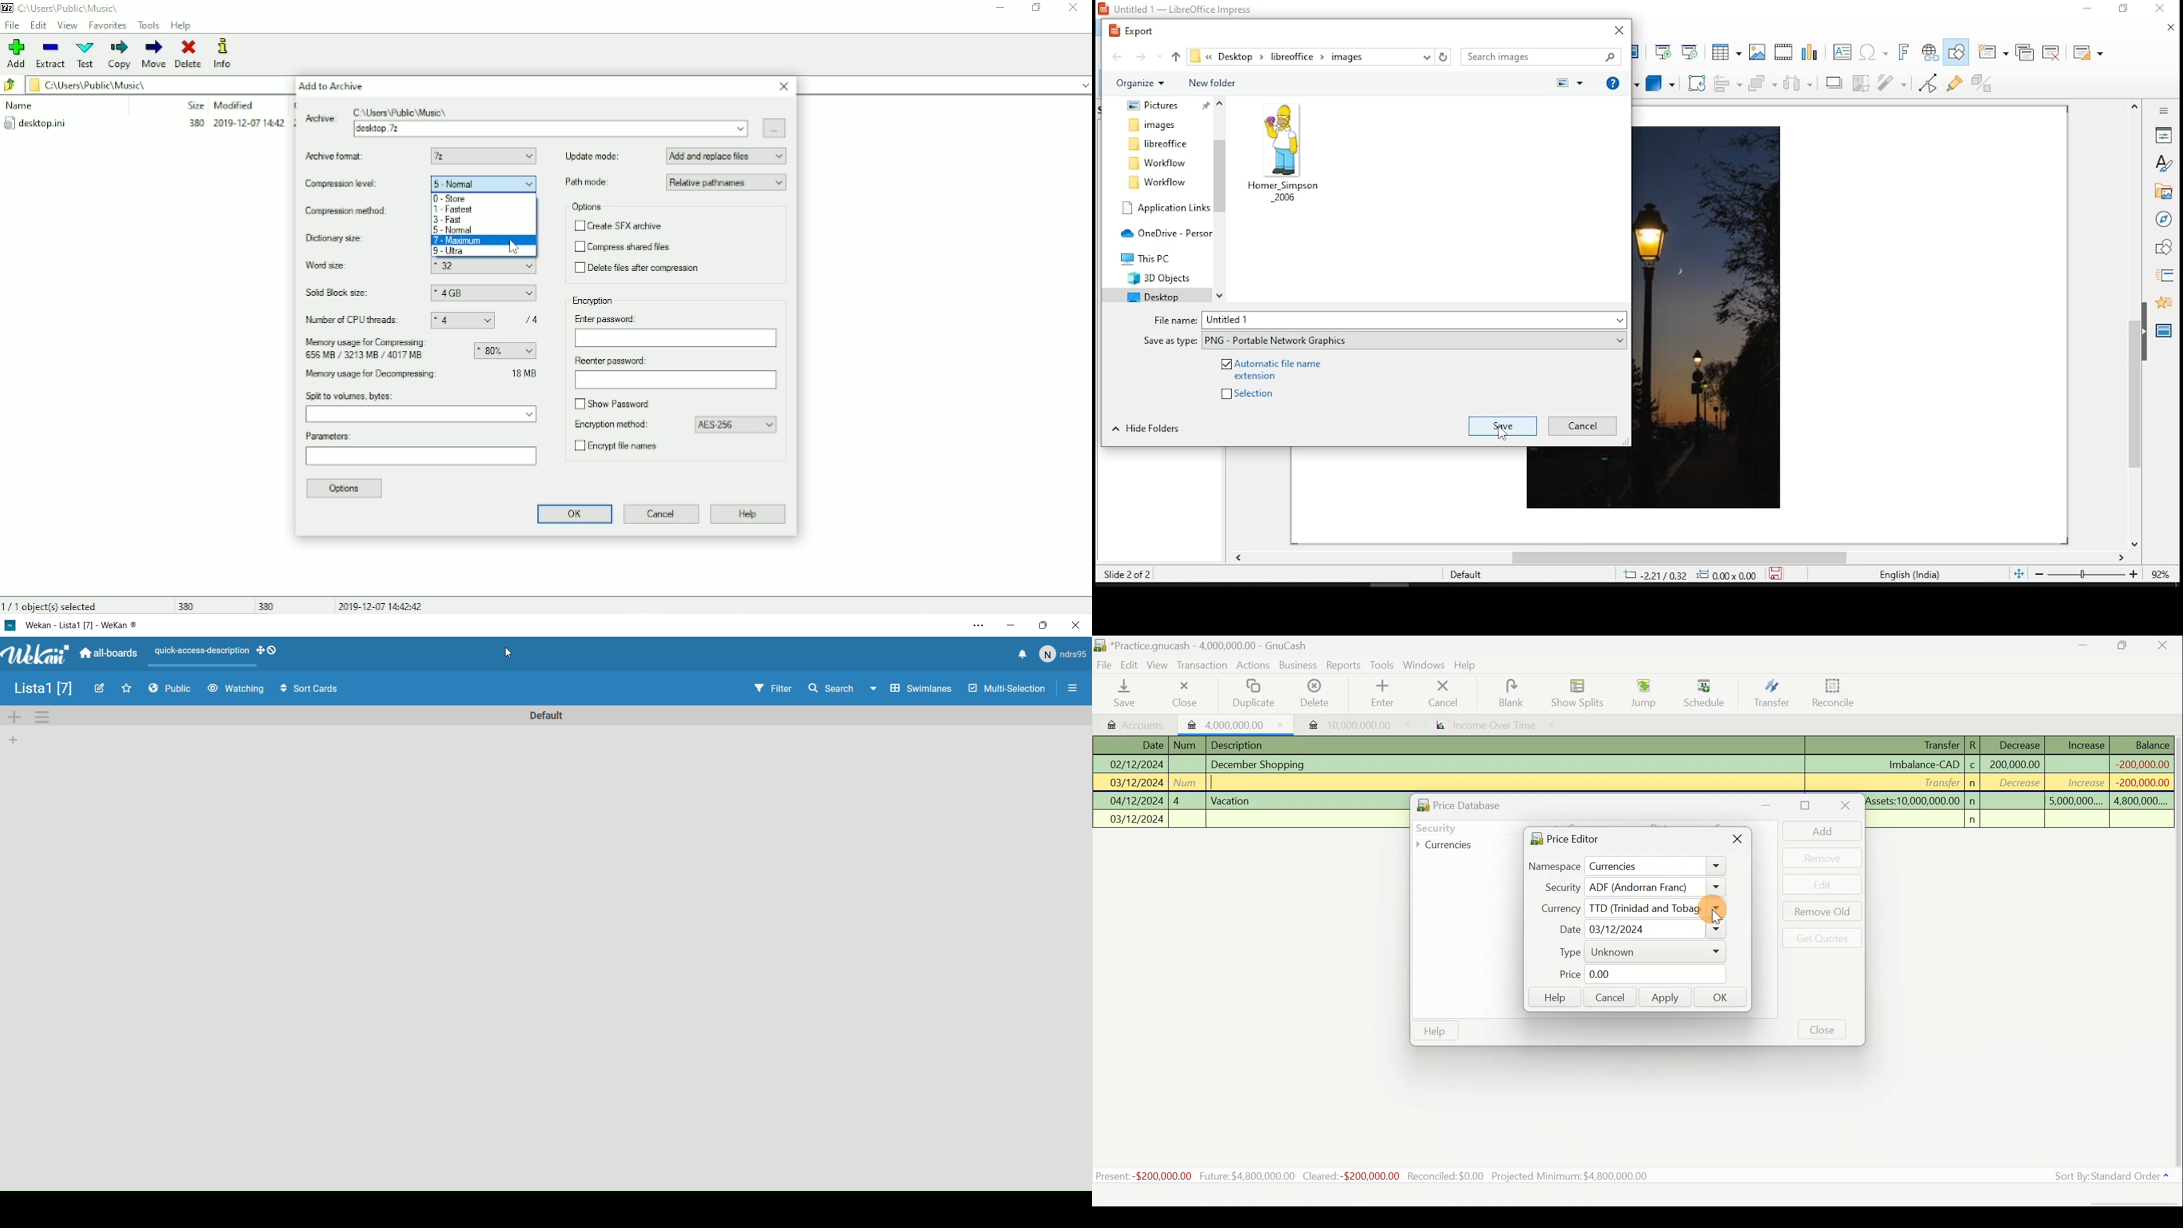  I want to click on Update mode, so click(593, 156).